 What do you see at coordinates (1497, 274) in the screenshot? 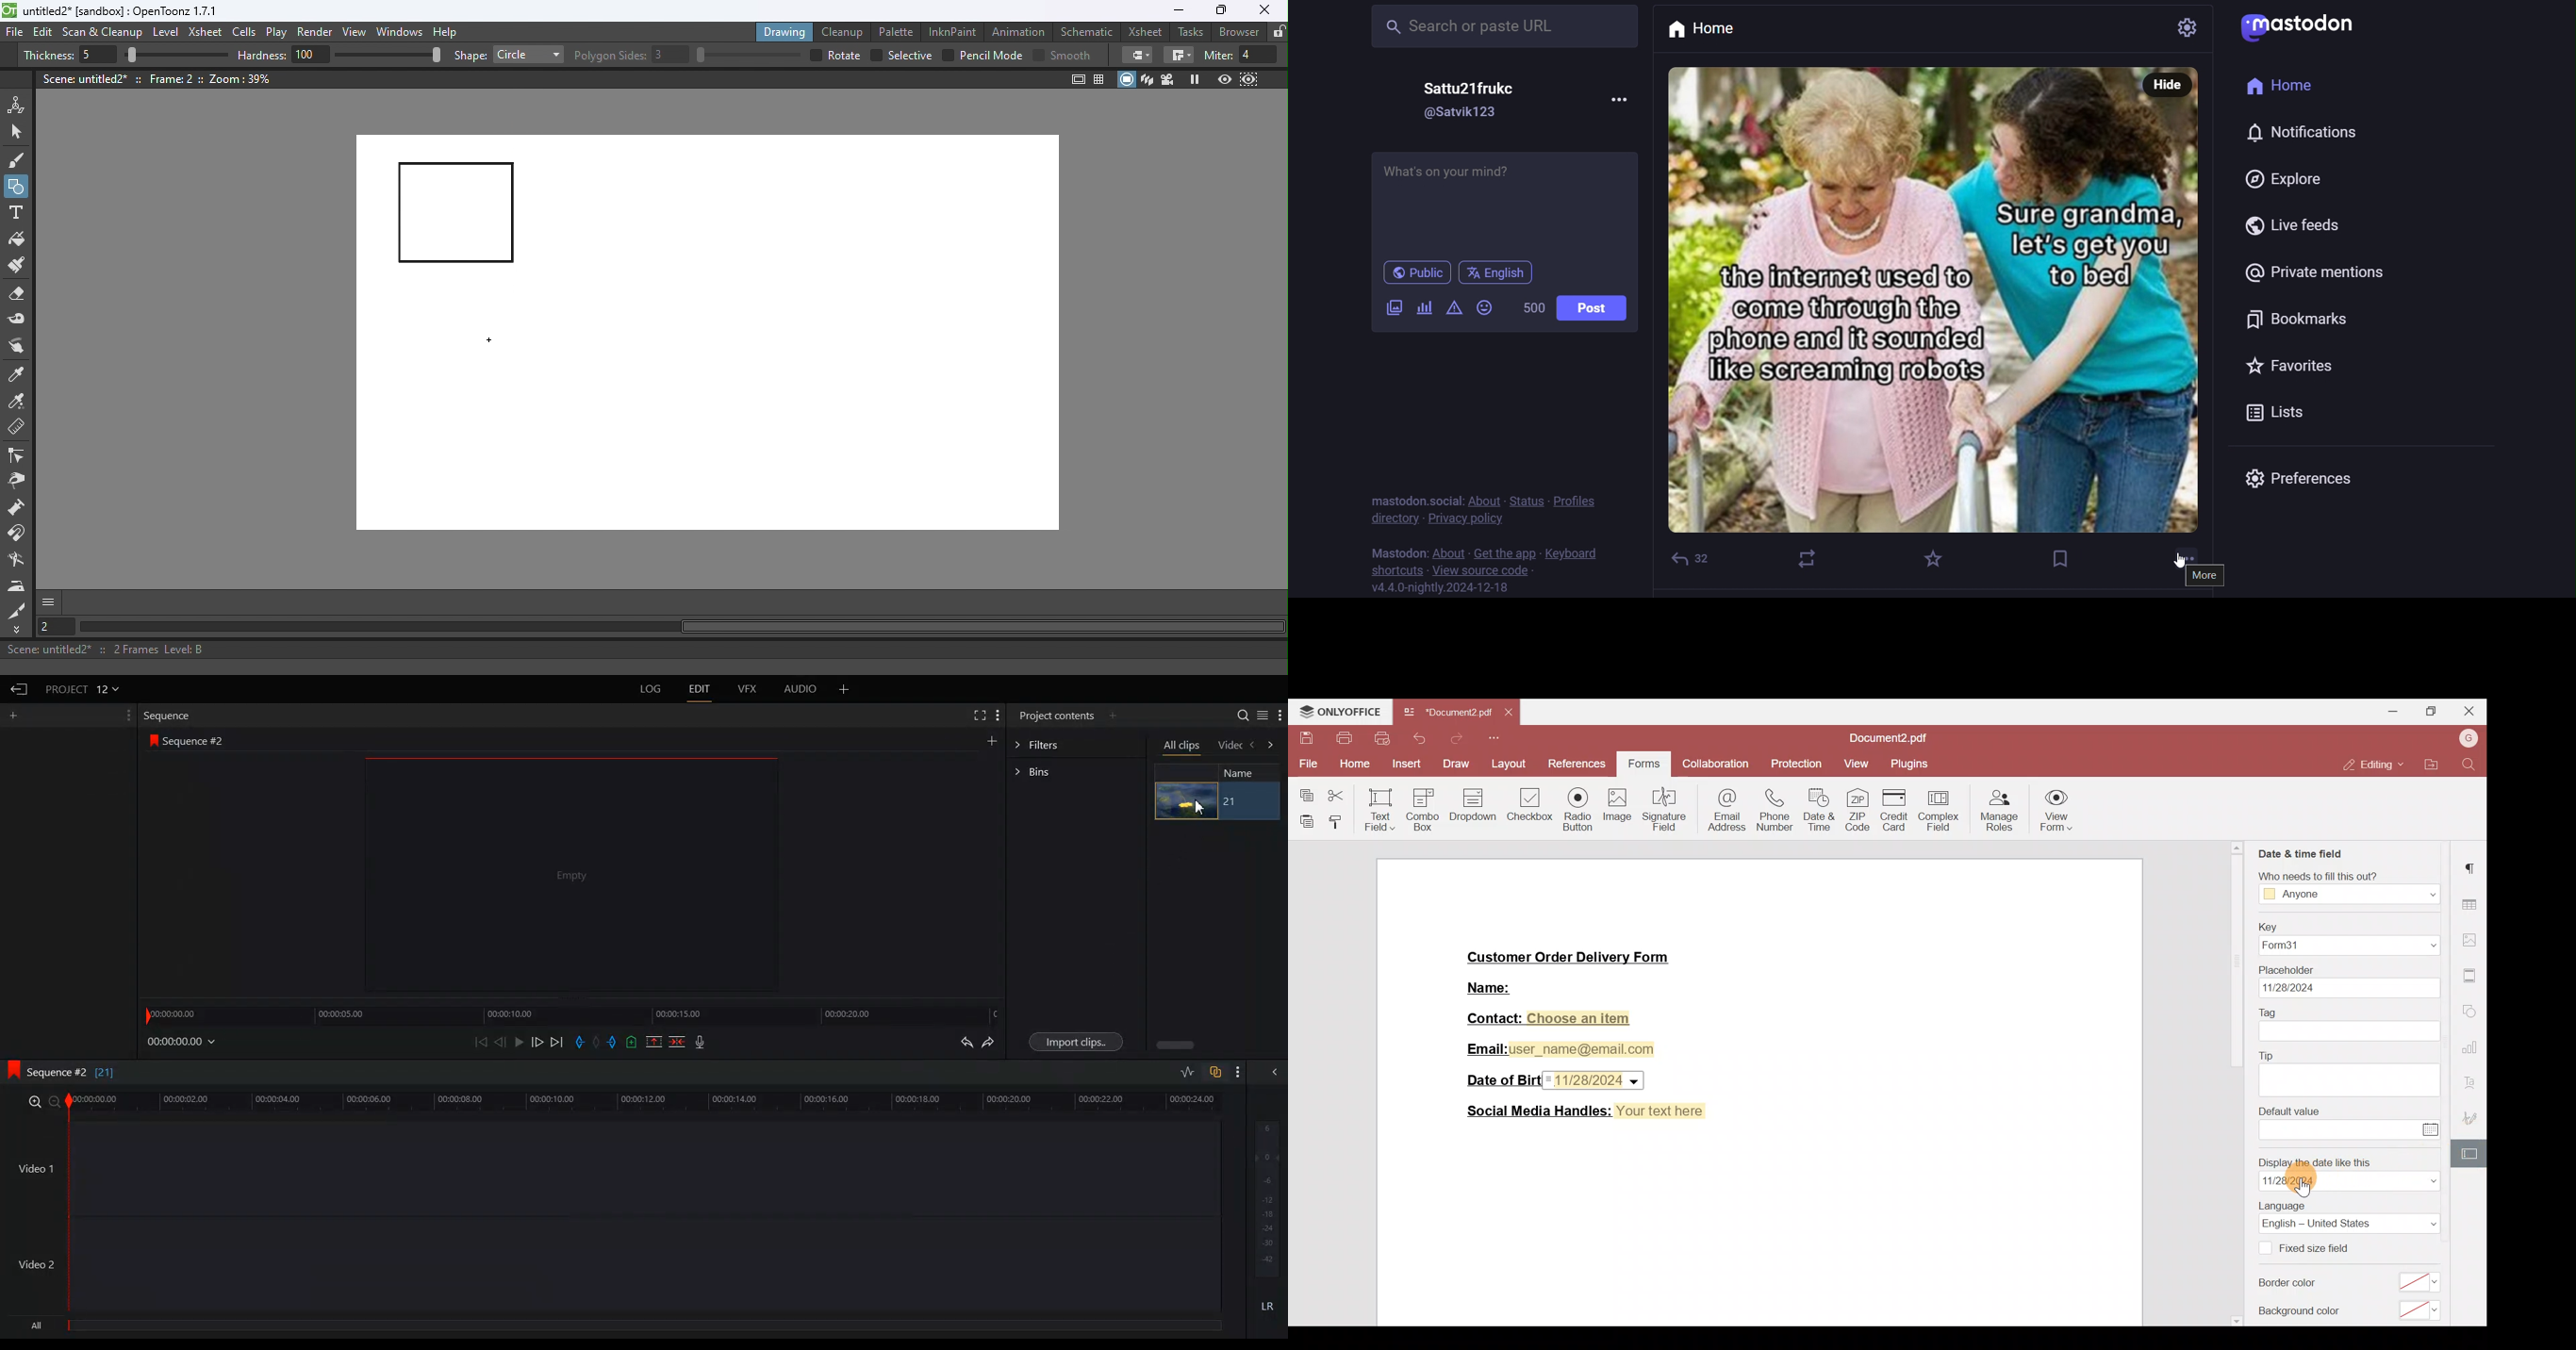
I see `english` at bounding box center [1497, 274].